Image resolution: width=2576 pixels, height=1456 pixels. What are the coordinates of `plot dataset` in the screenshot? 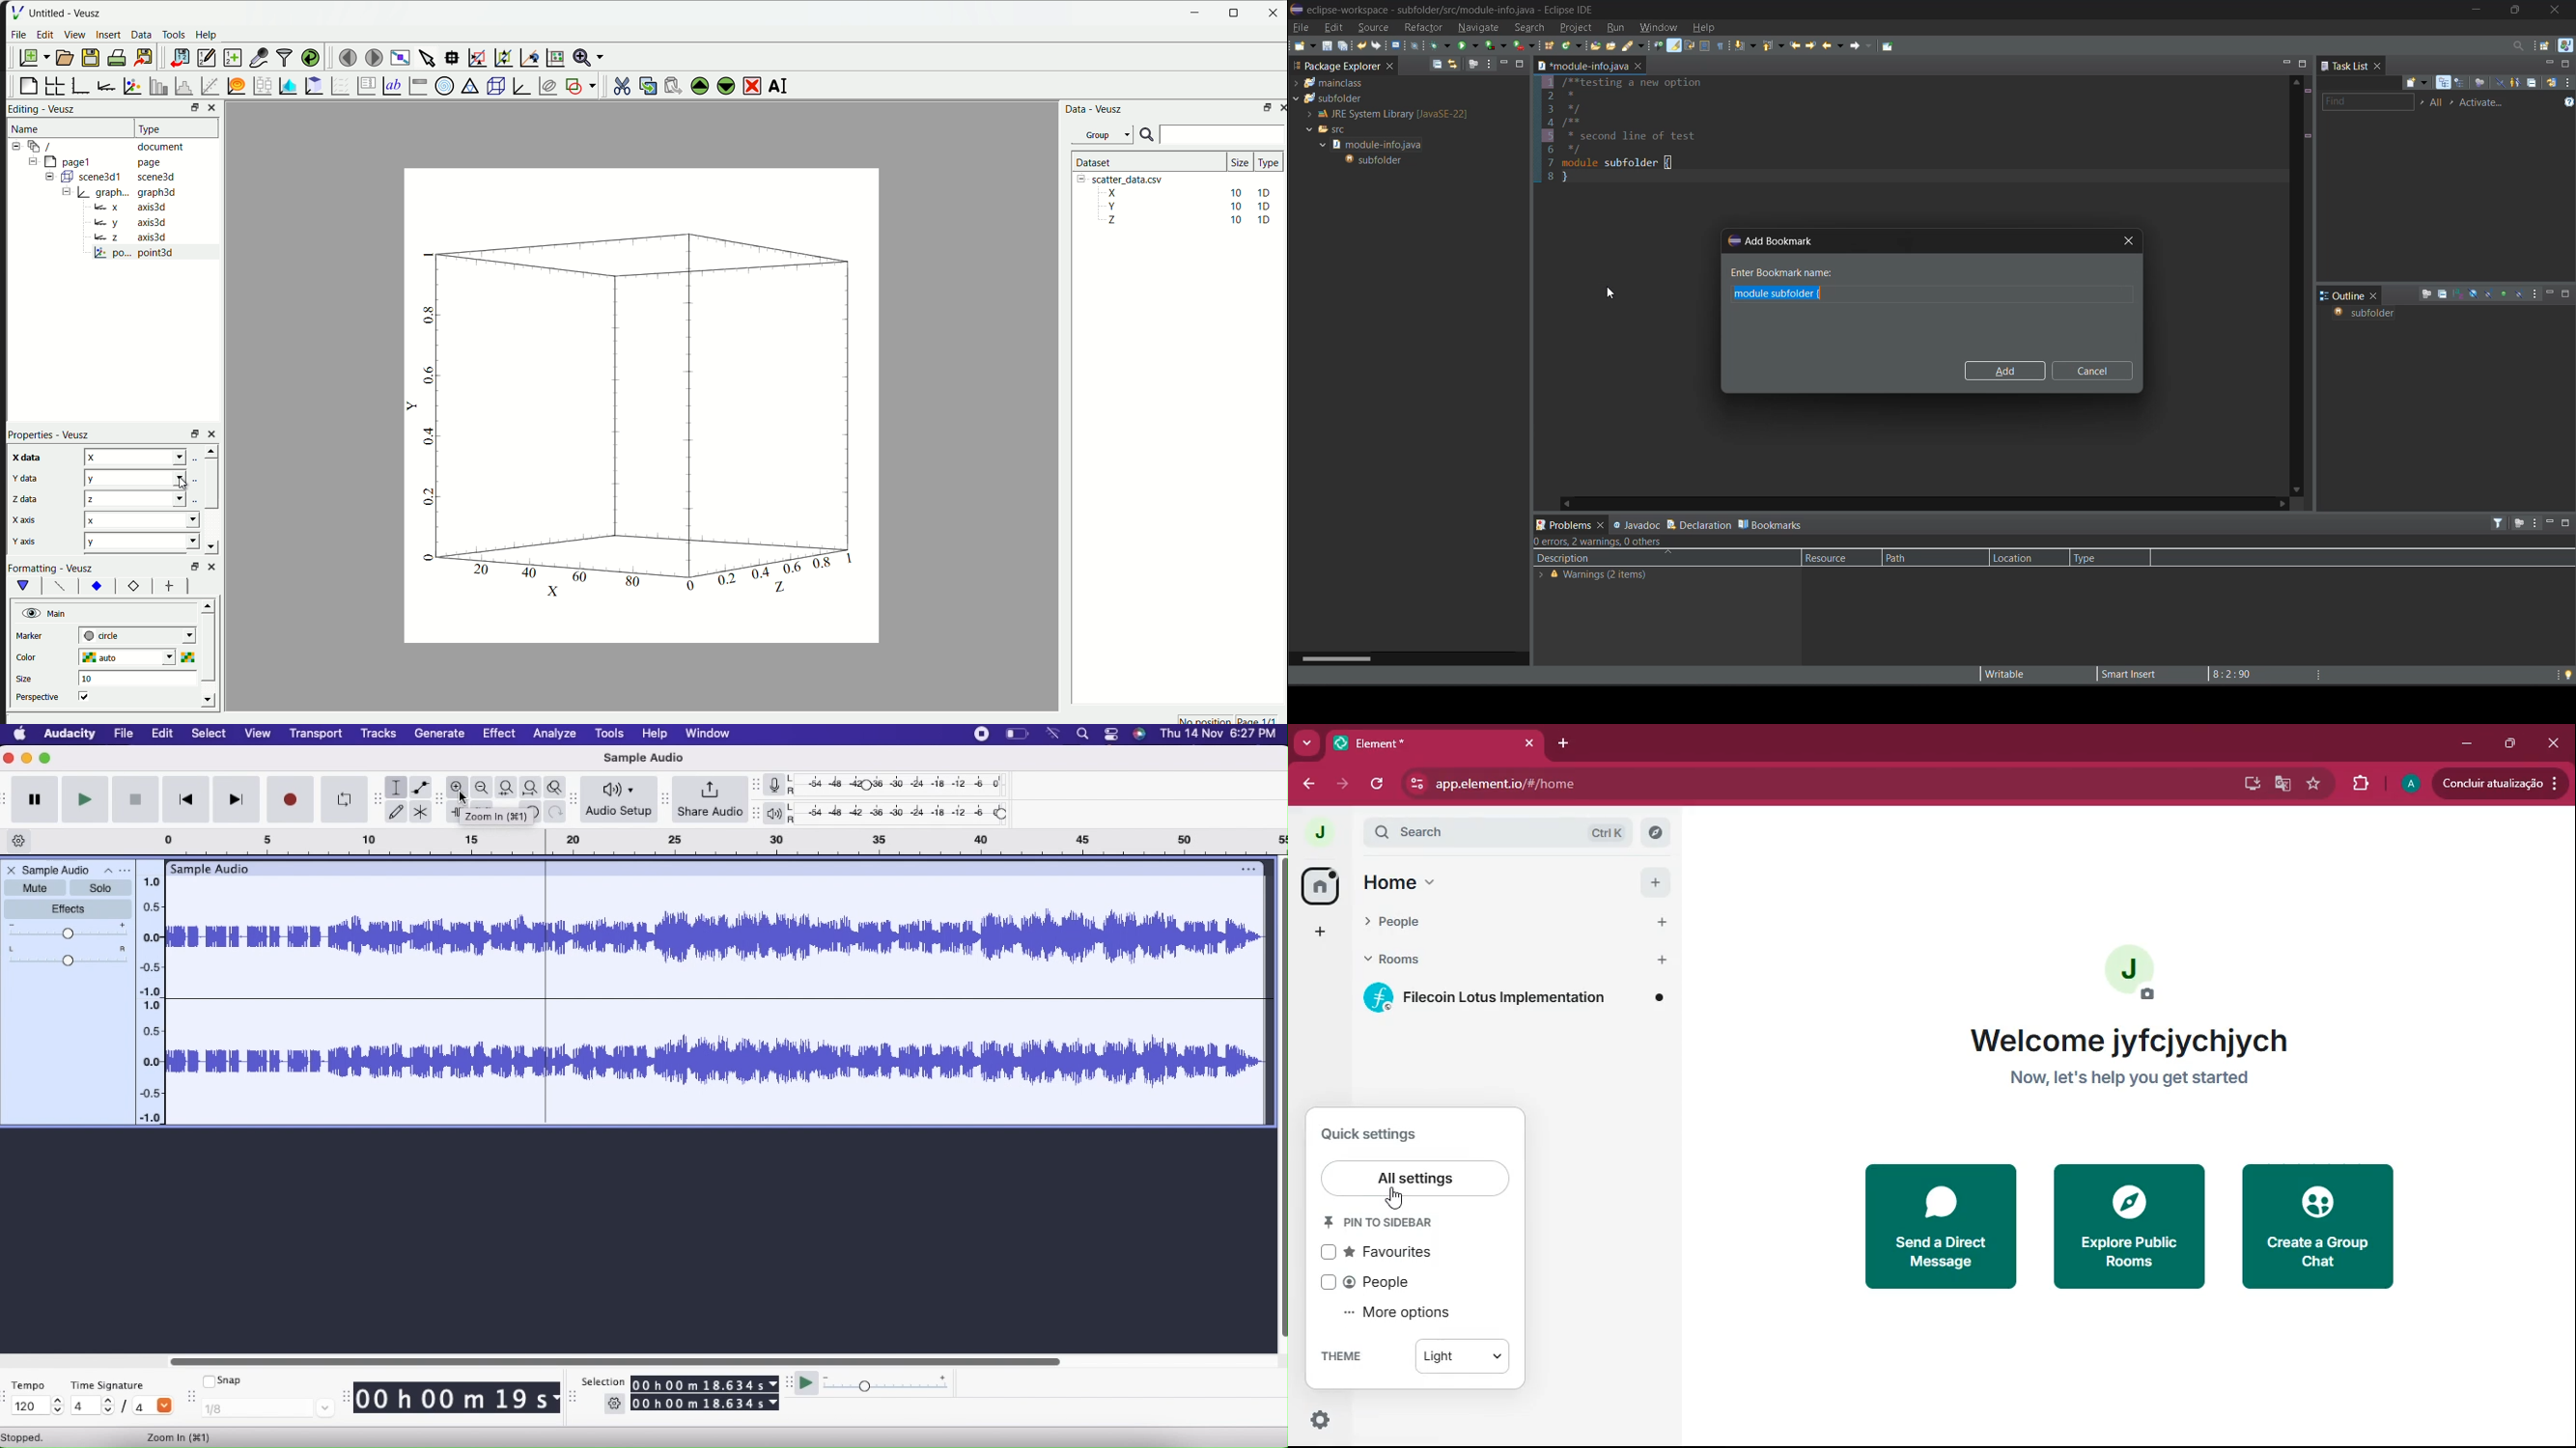 It's located at (286, 85).